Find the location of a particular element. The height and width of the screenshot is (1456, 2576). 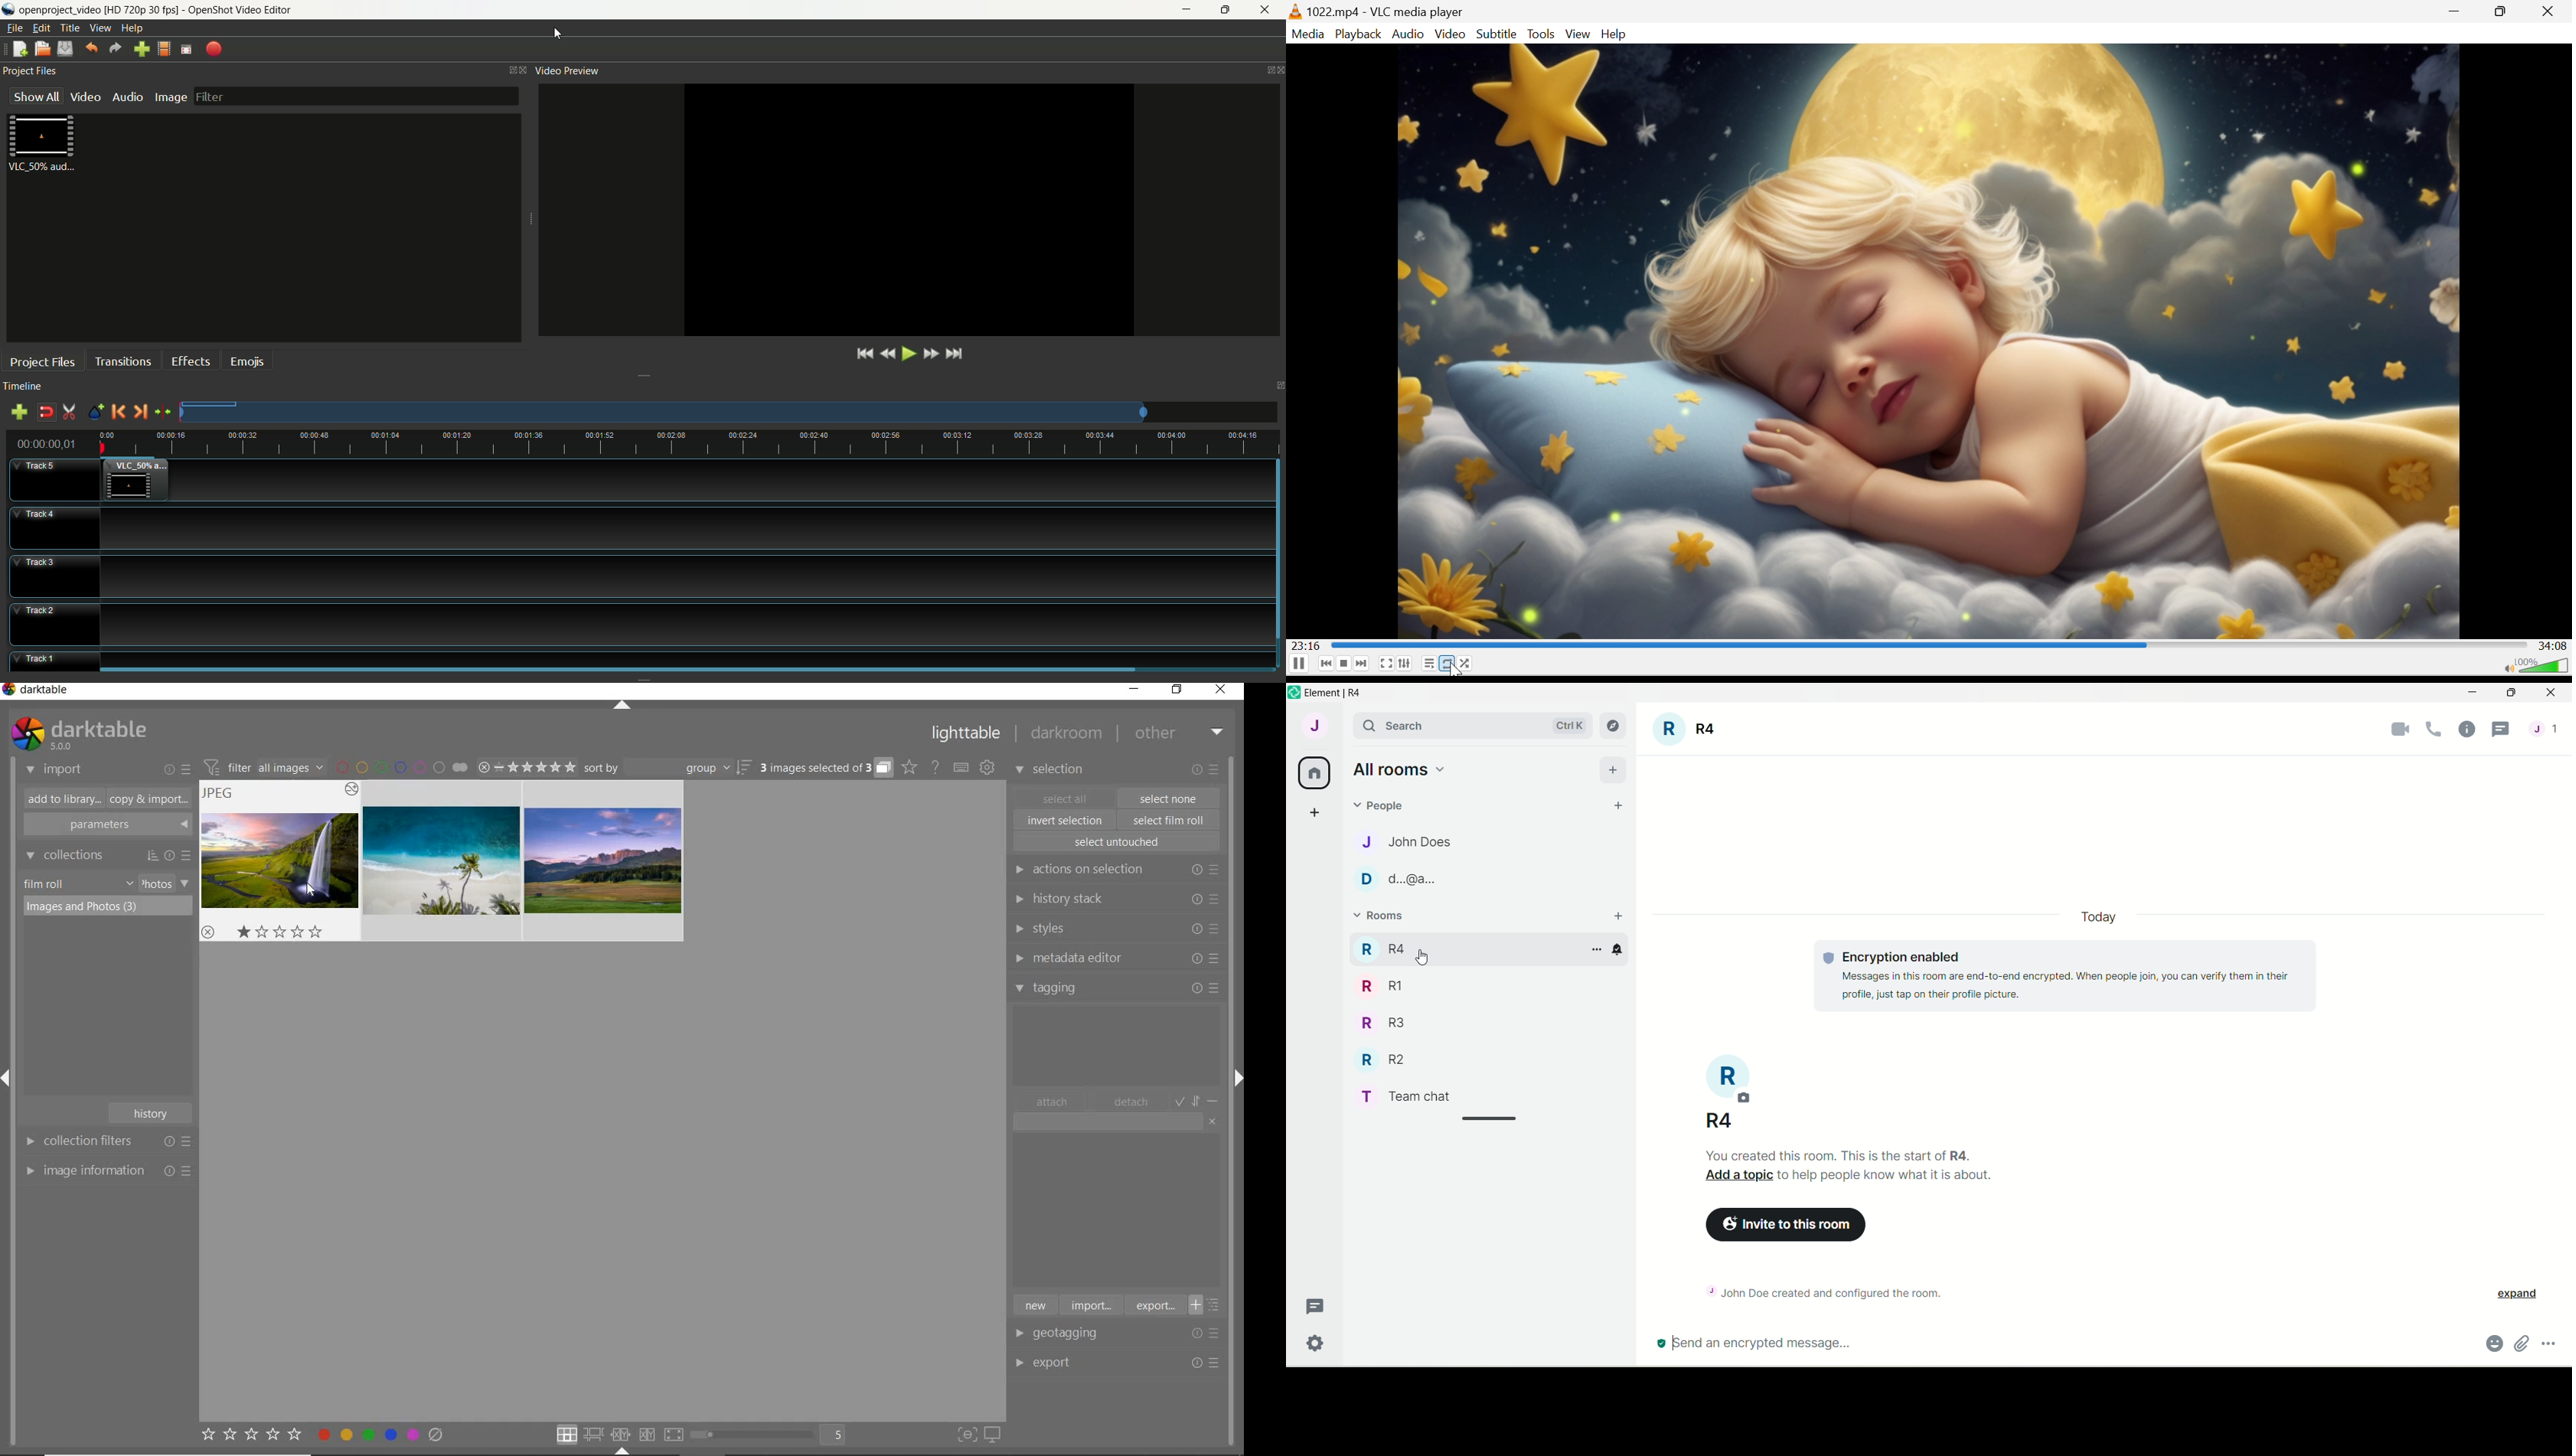

select one is located at coordinates (1169, 798).